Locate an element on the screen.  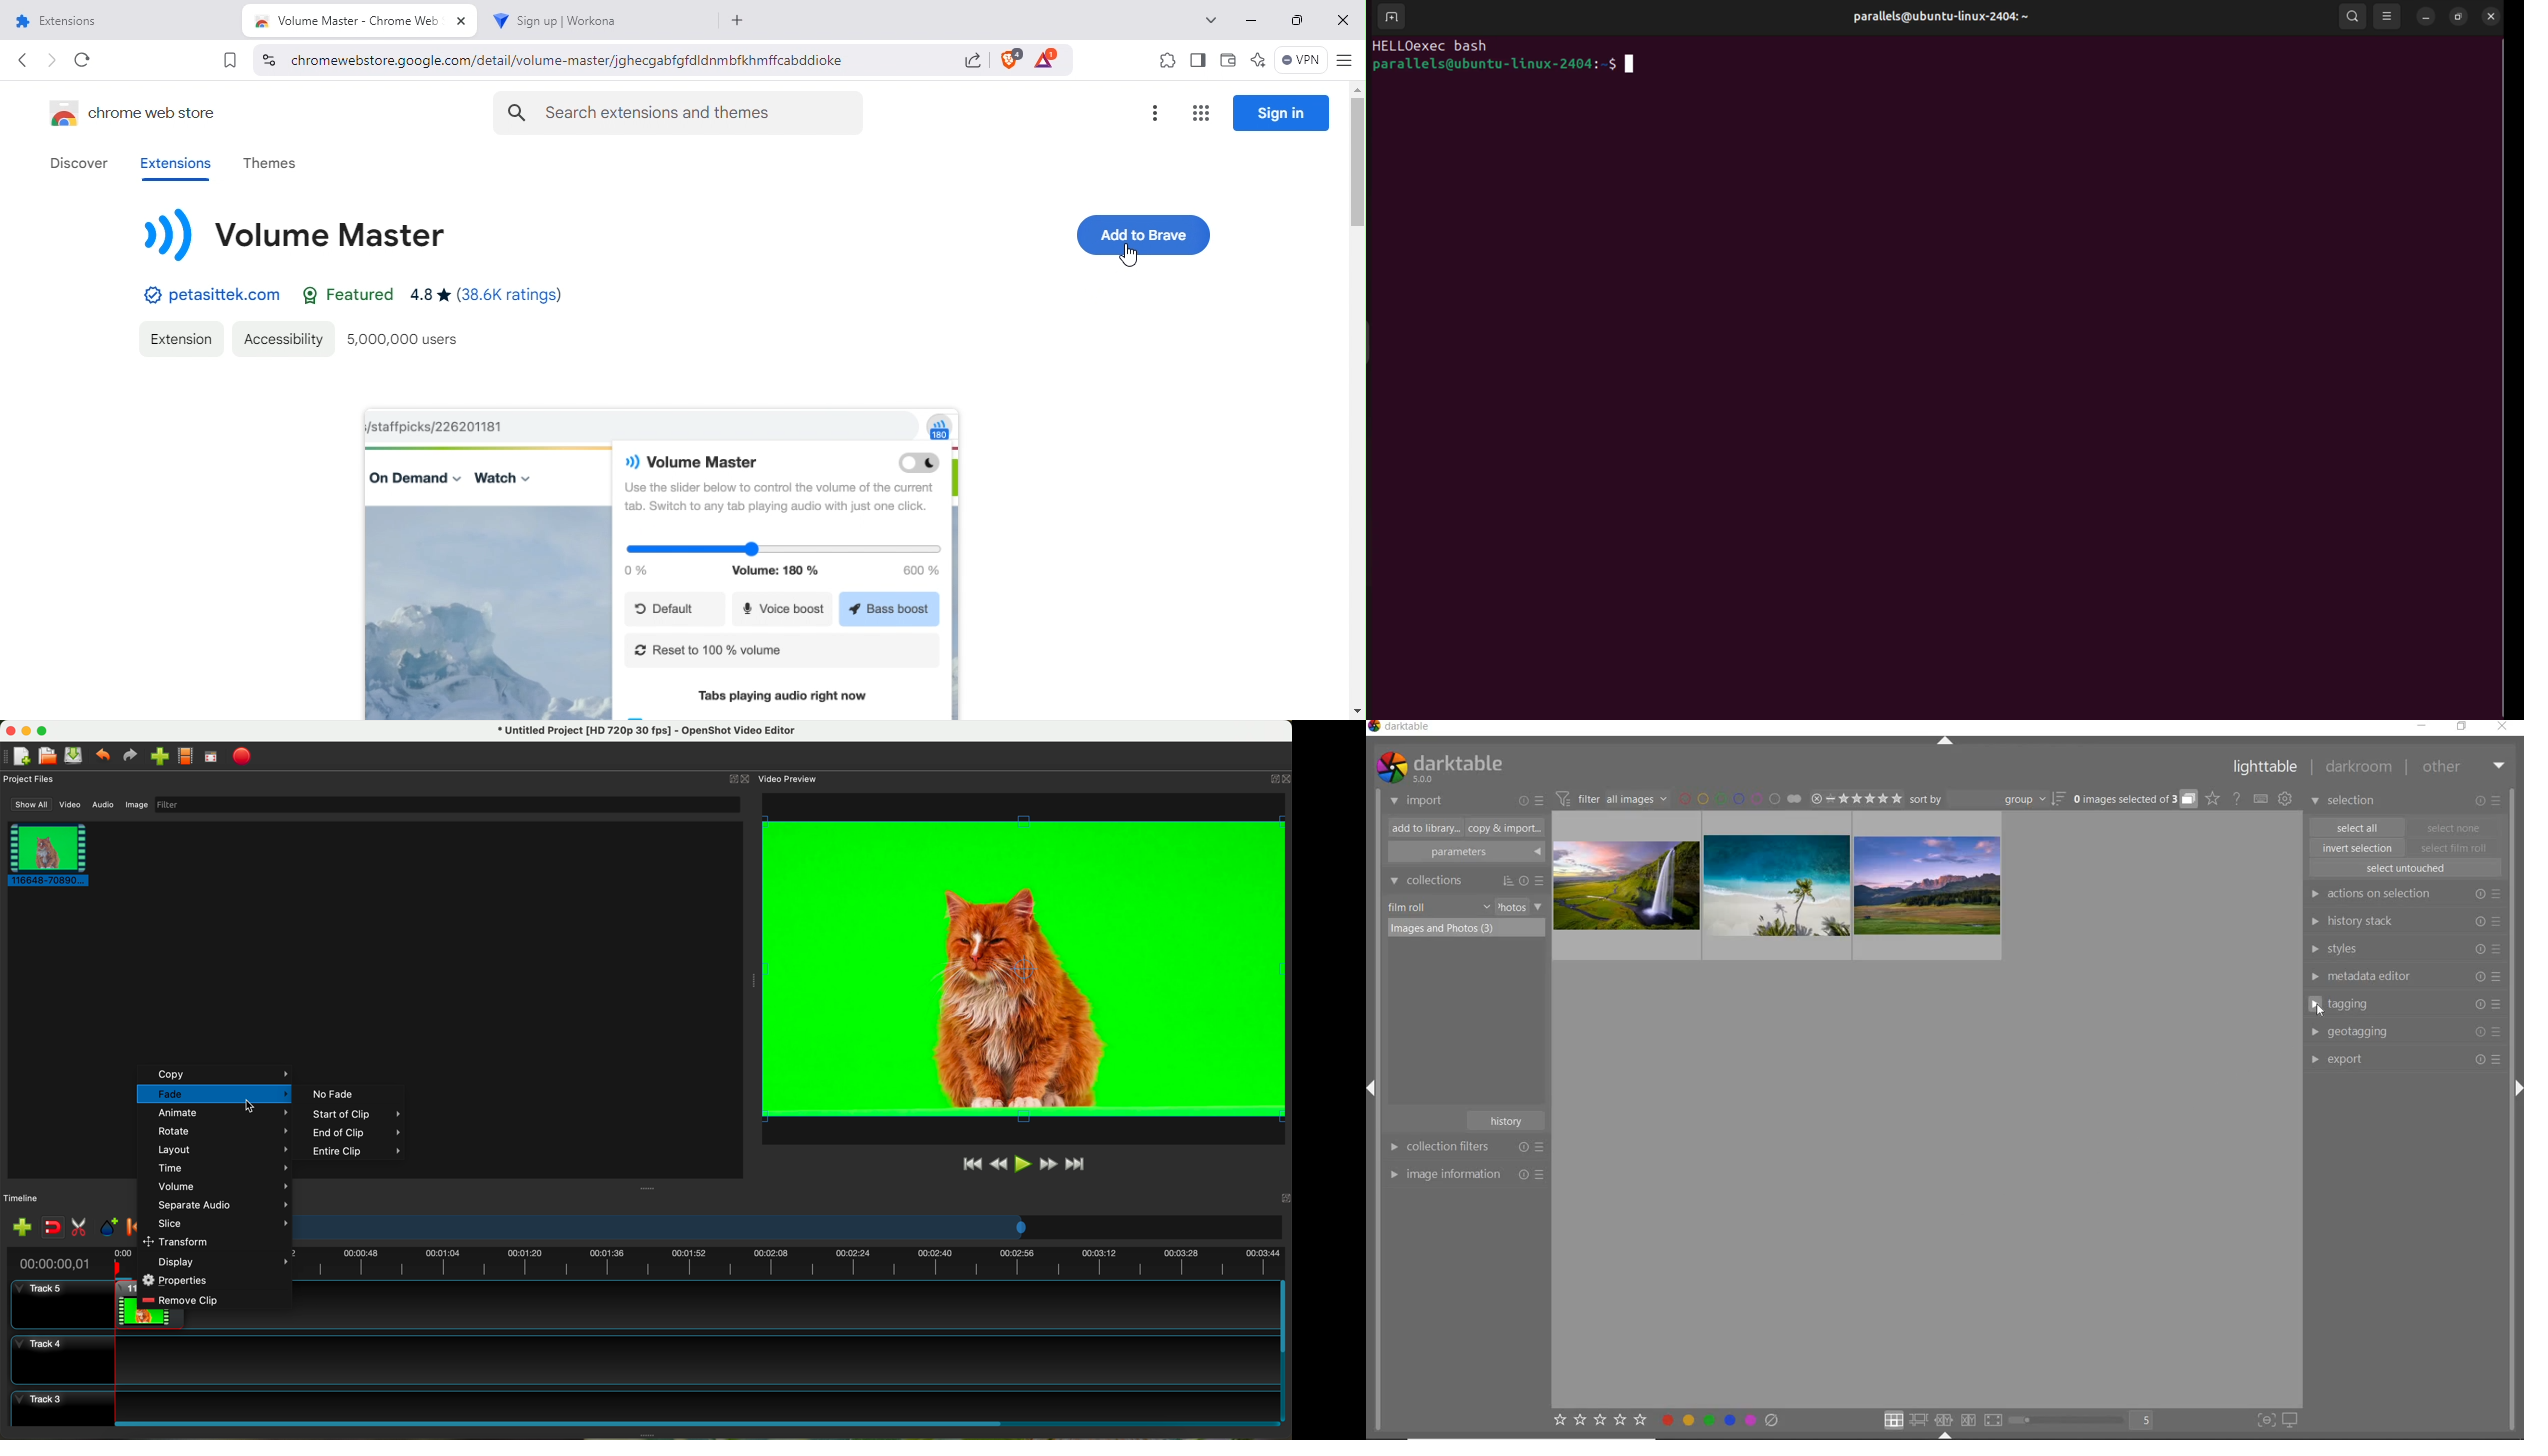
invert selection is located at coordinates (2359, 848).